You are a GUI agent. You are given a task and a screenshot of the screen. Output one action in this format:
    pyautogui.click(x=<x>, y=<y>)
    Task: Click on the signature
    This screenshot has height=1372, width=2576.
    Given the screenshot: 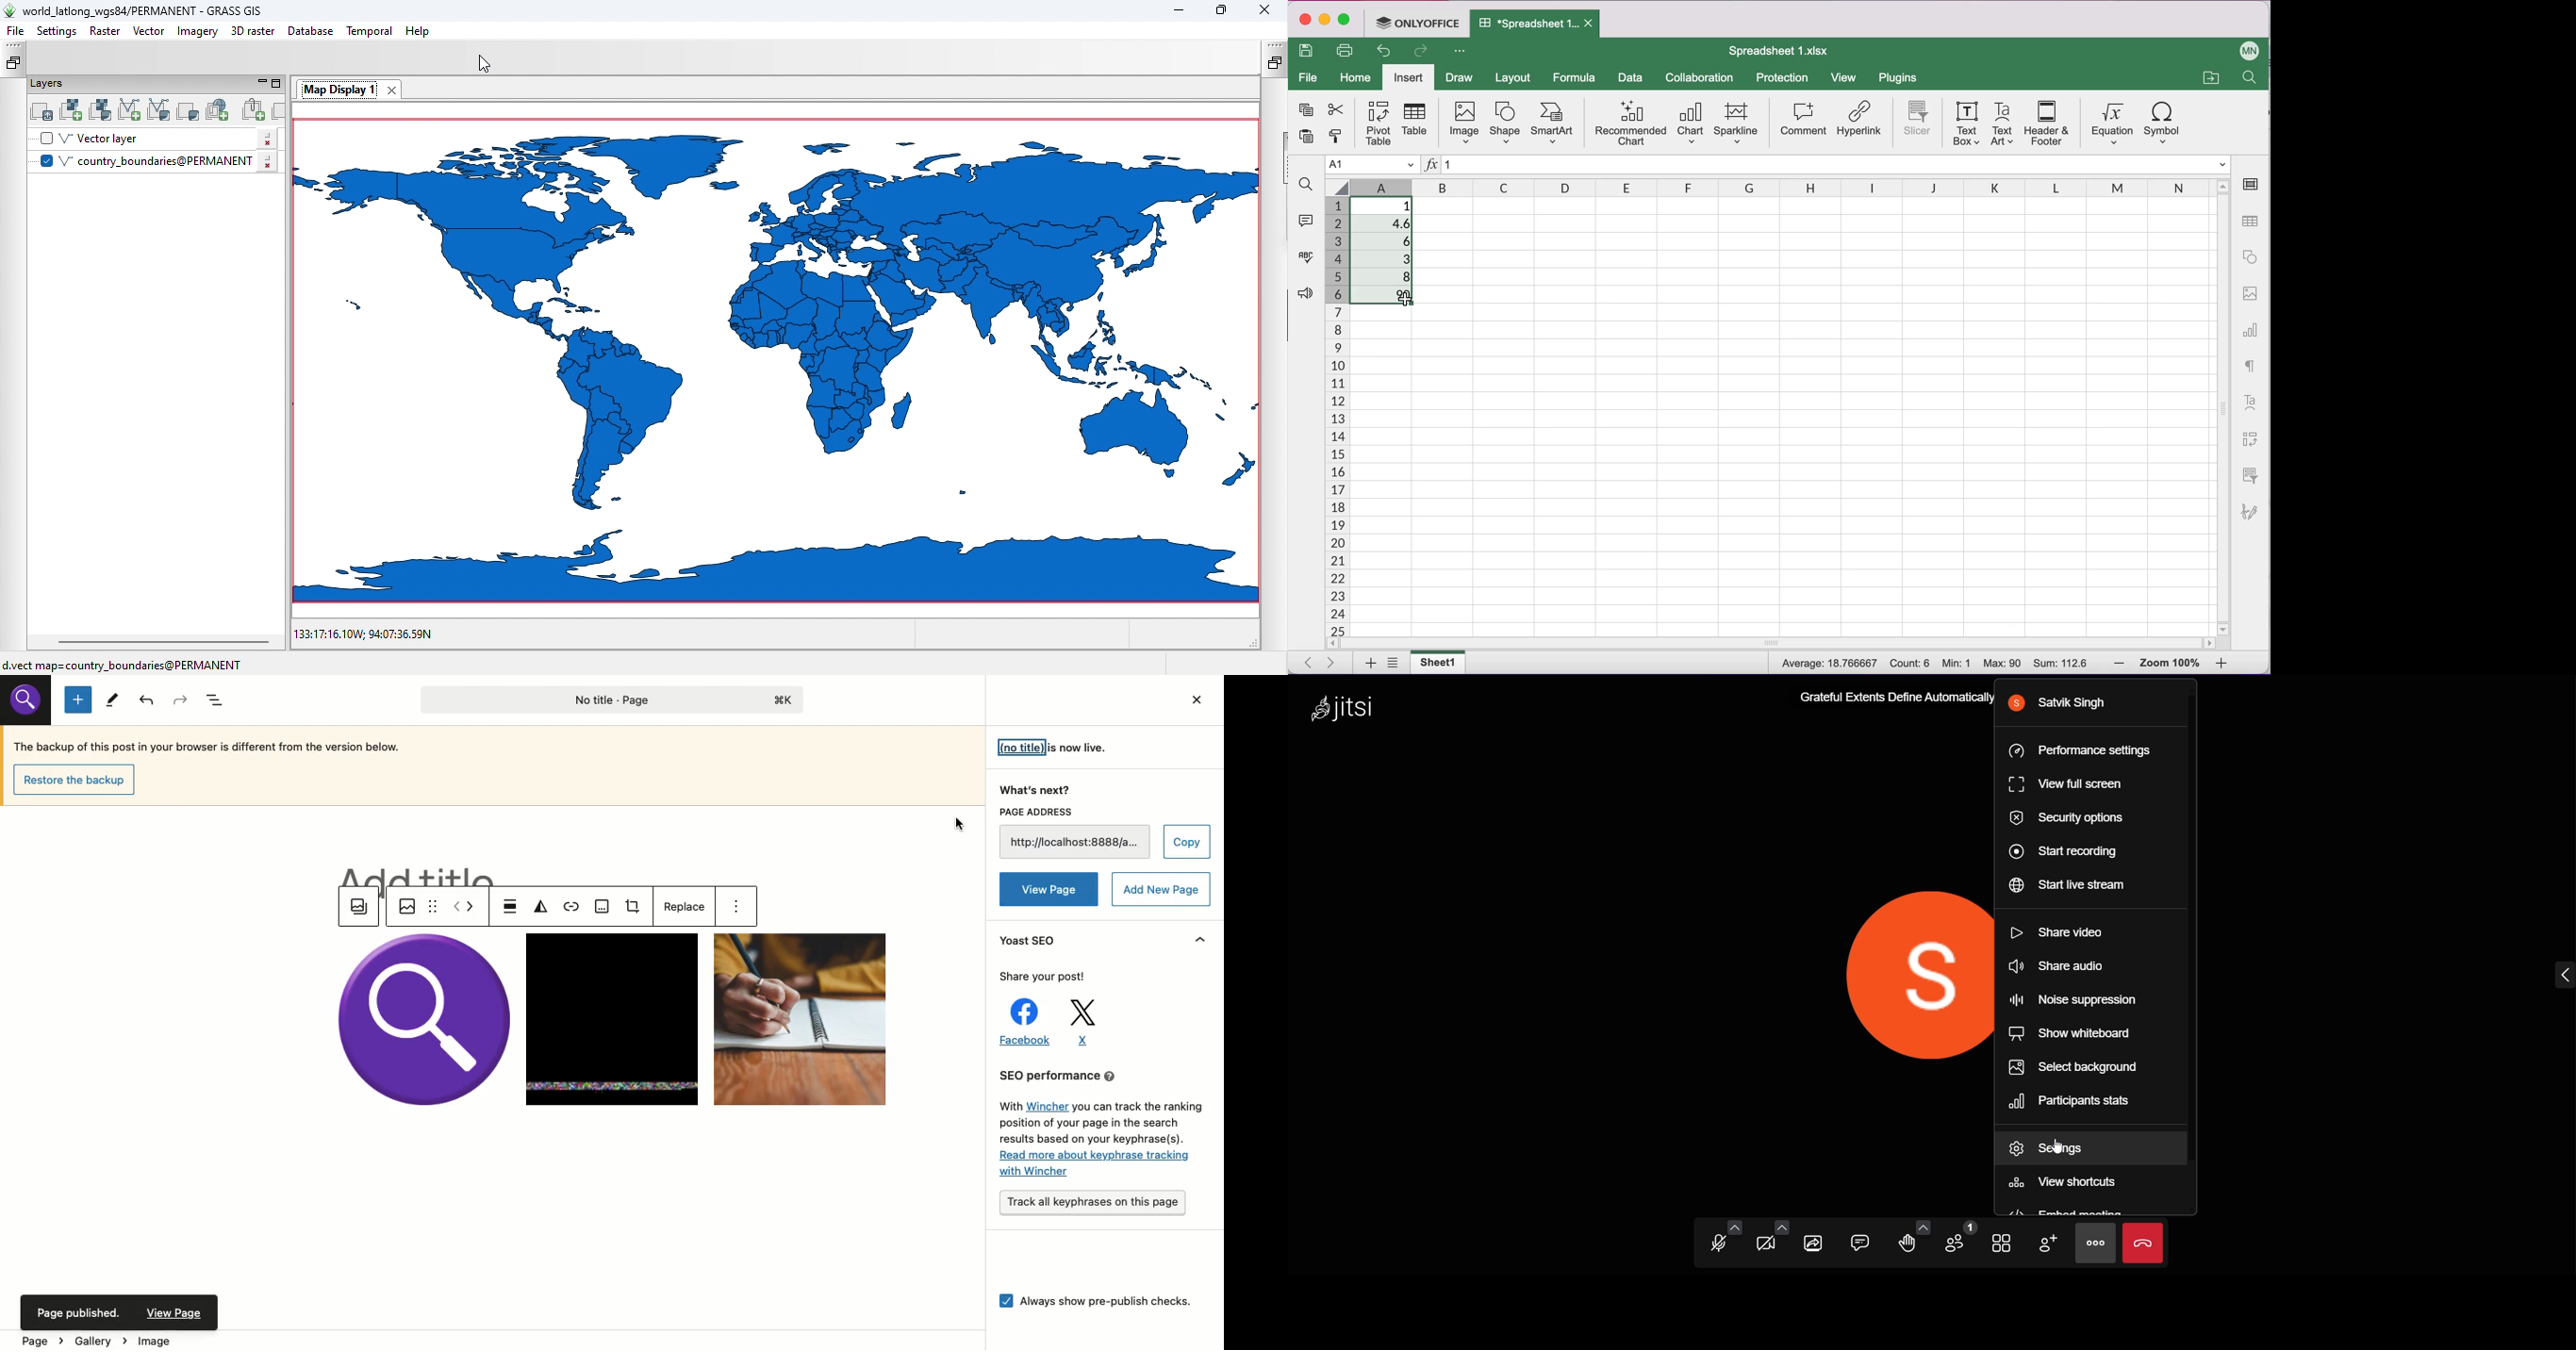 What is the action you would take?
    pyautogui.click(x=2251, y=513)
    